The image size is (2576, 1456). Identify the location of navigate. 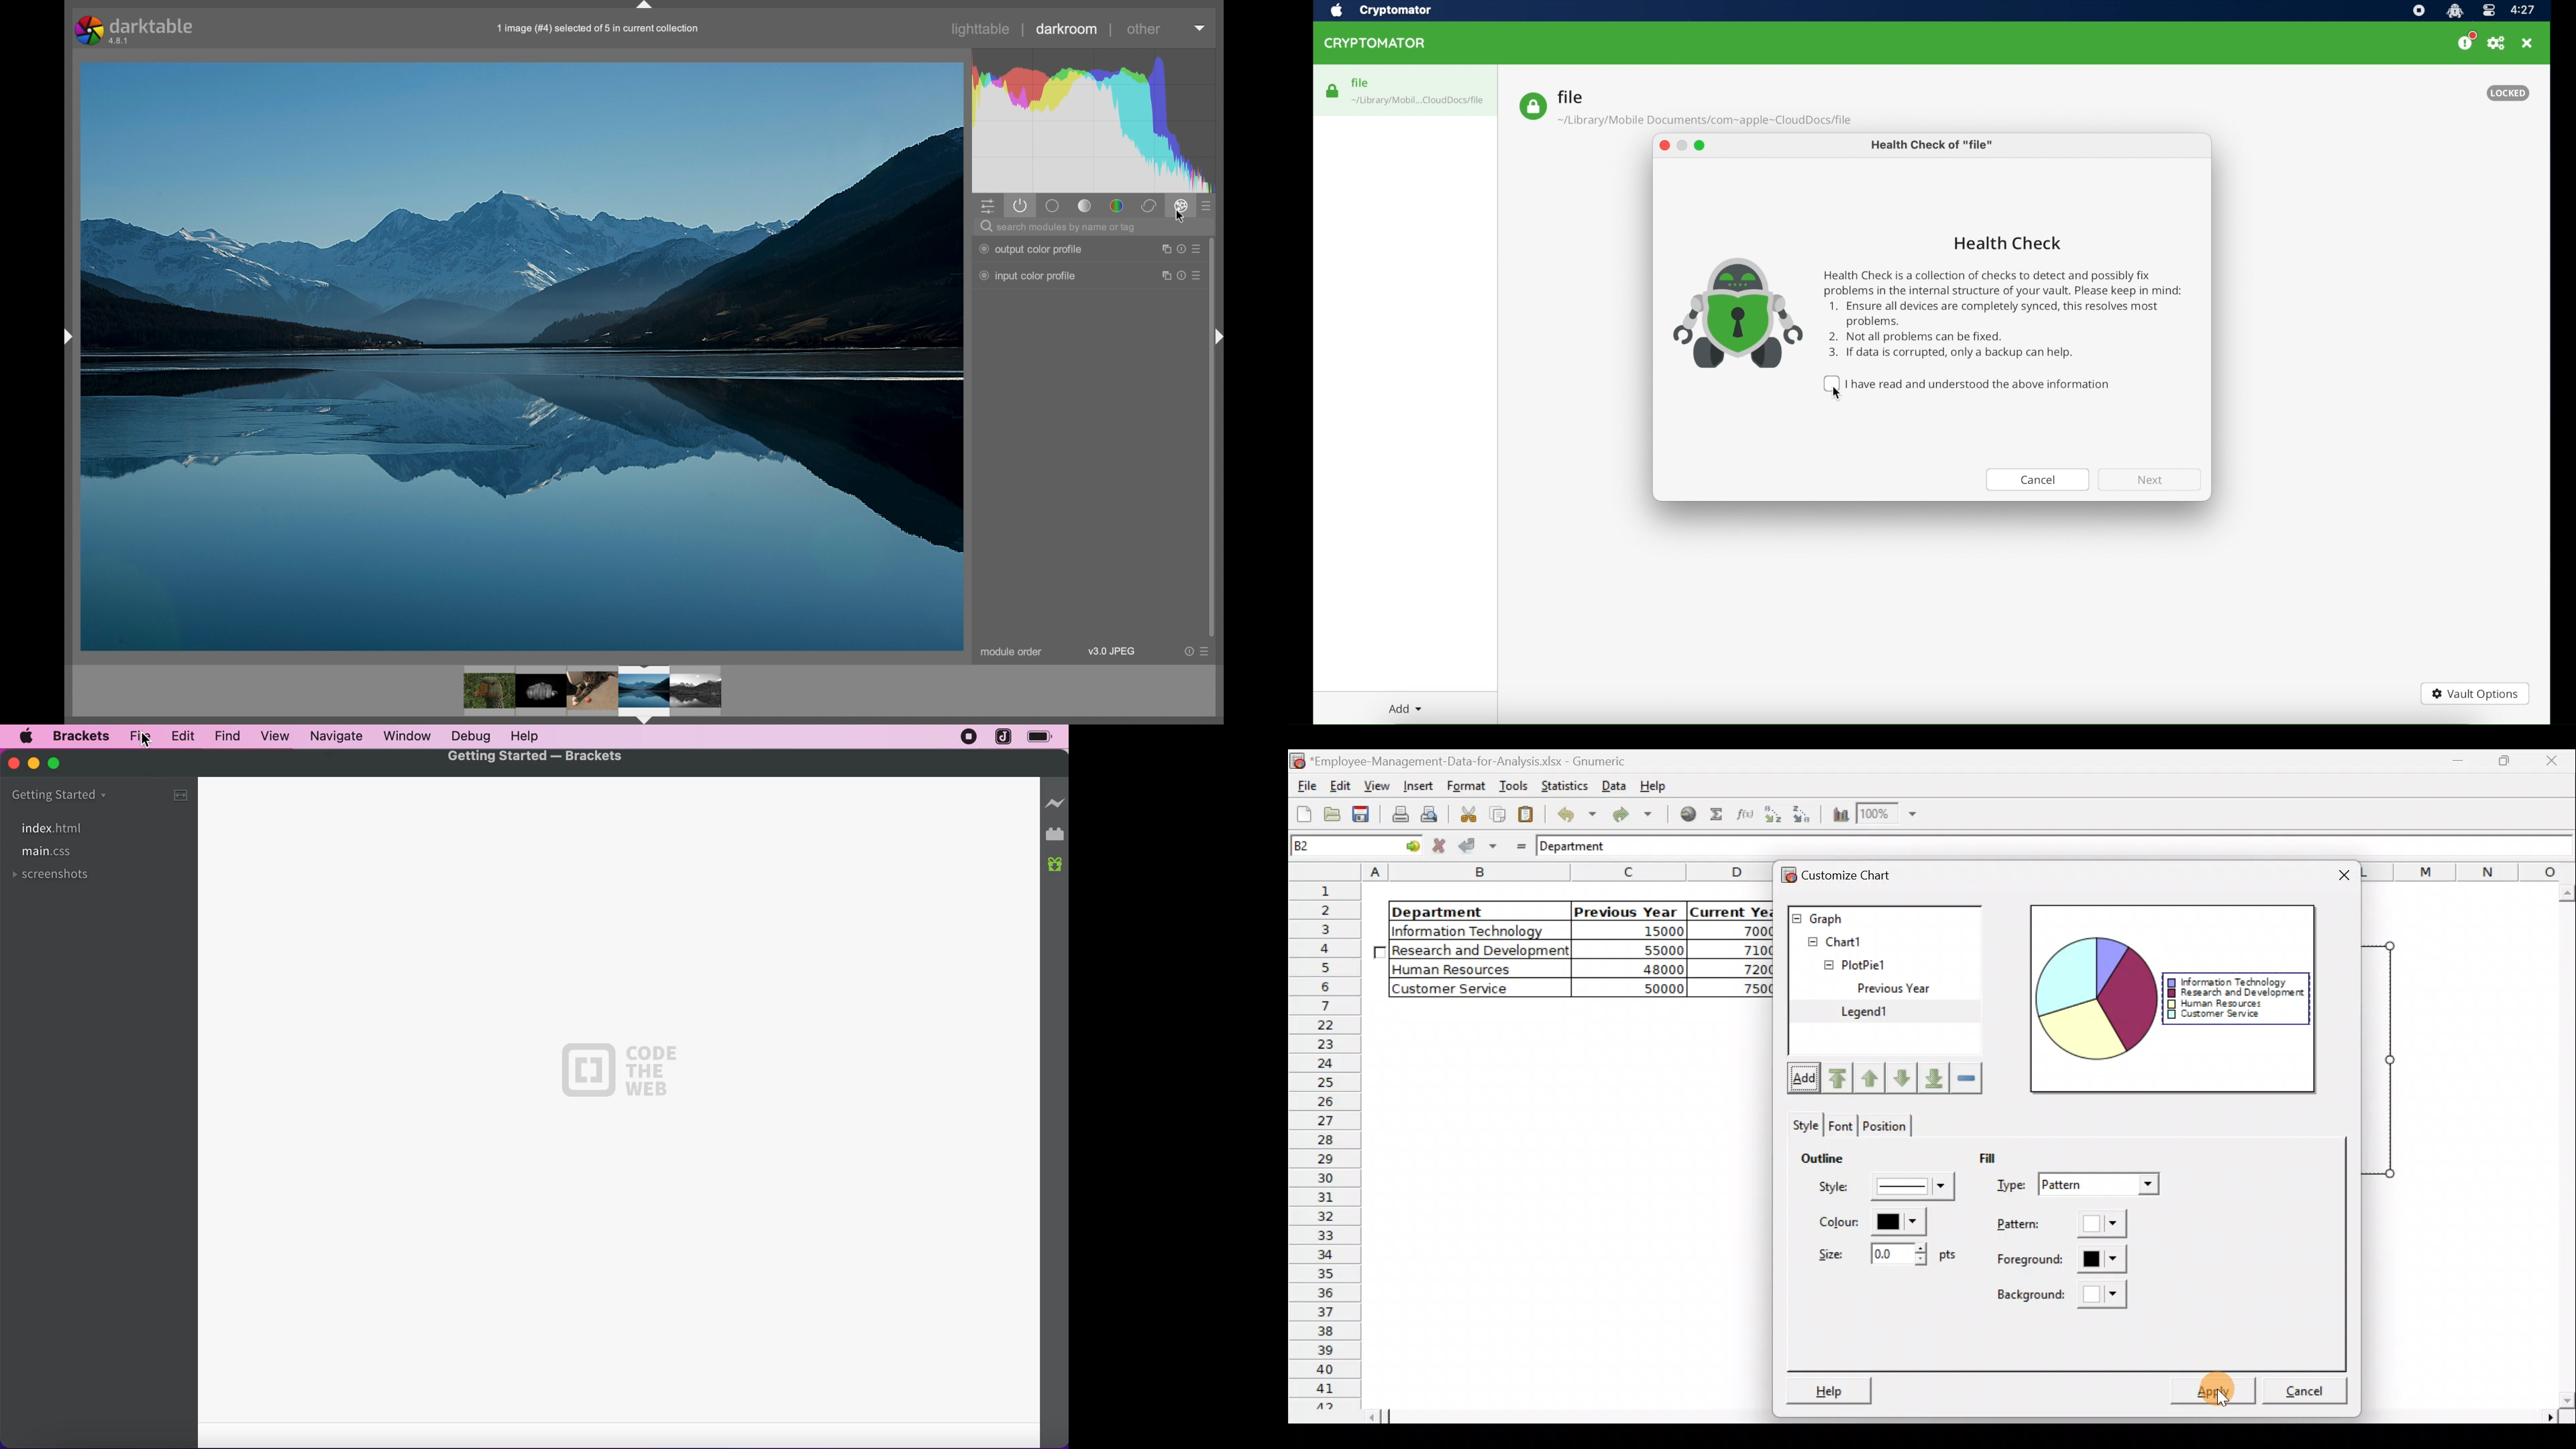
(338, 736).